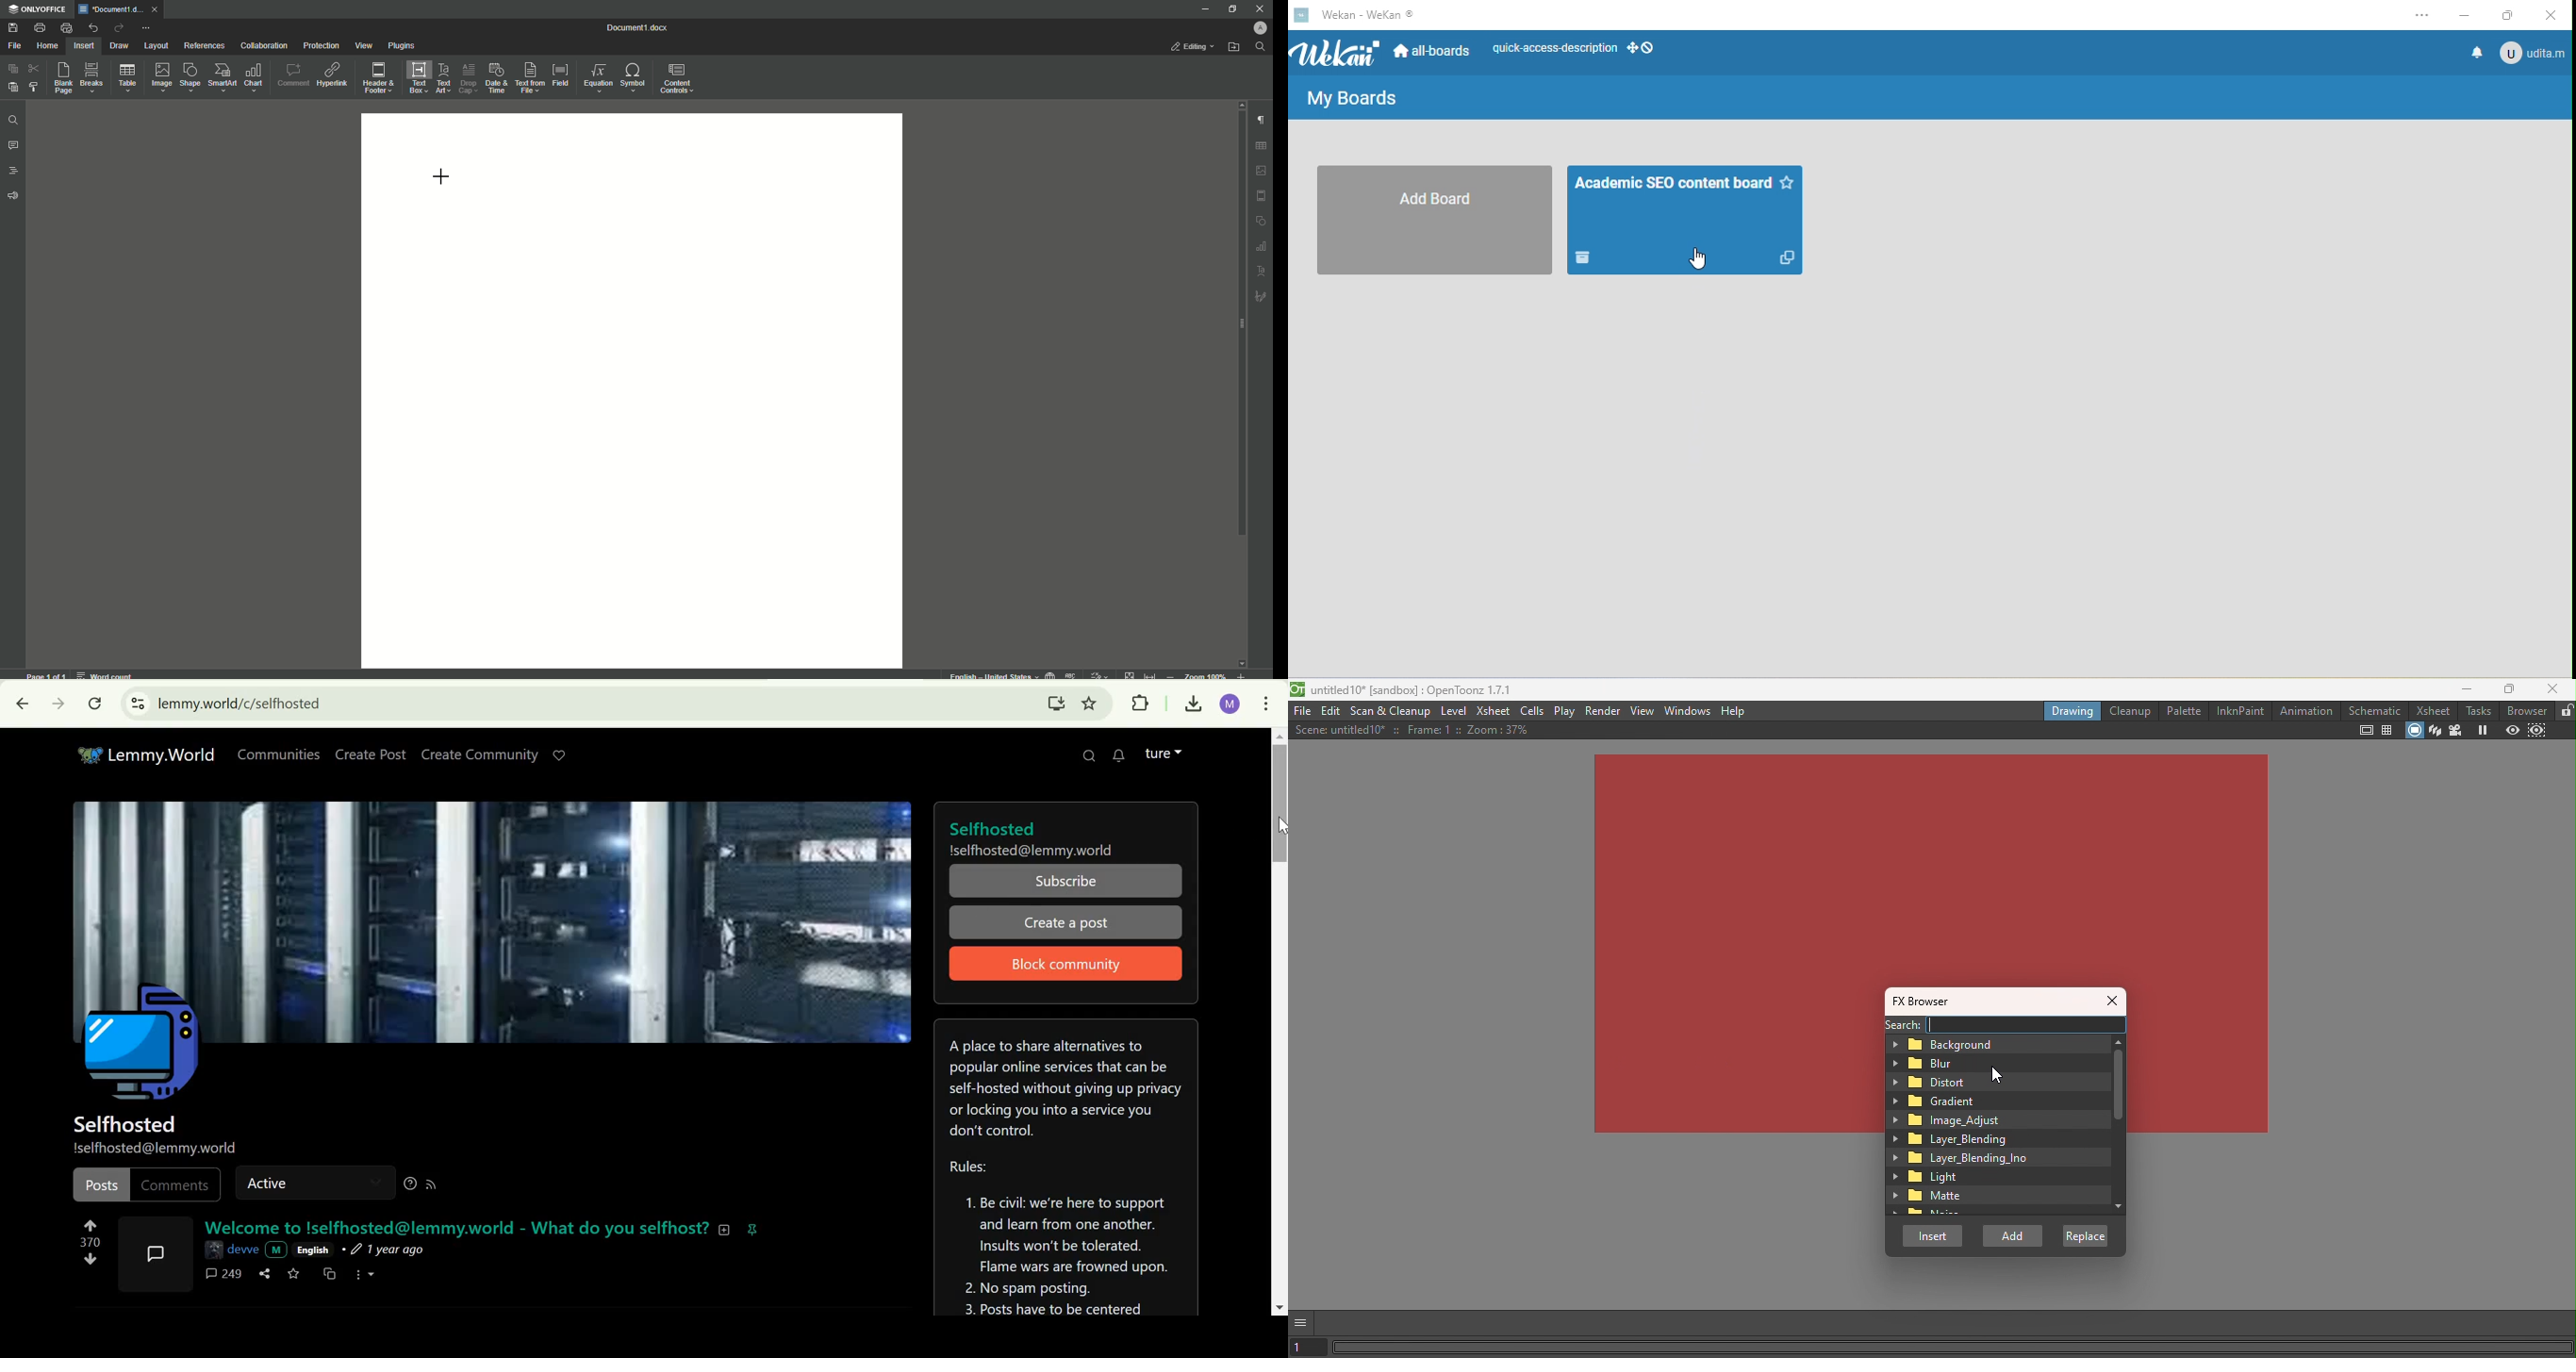 The height and width of the screenshot is (1372, 2576). I want to click on close, so click(2554, 13).